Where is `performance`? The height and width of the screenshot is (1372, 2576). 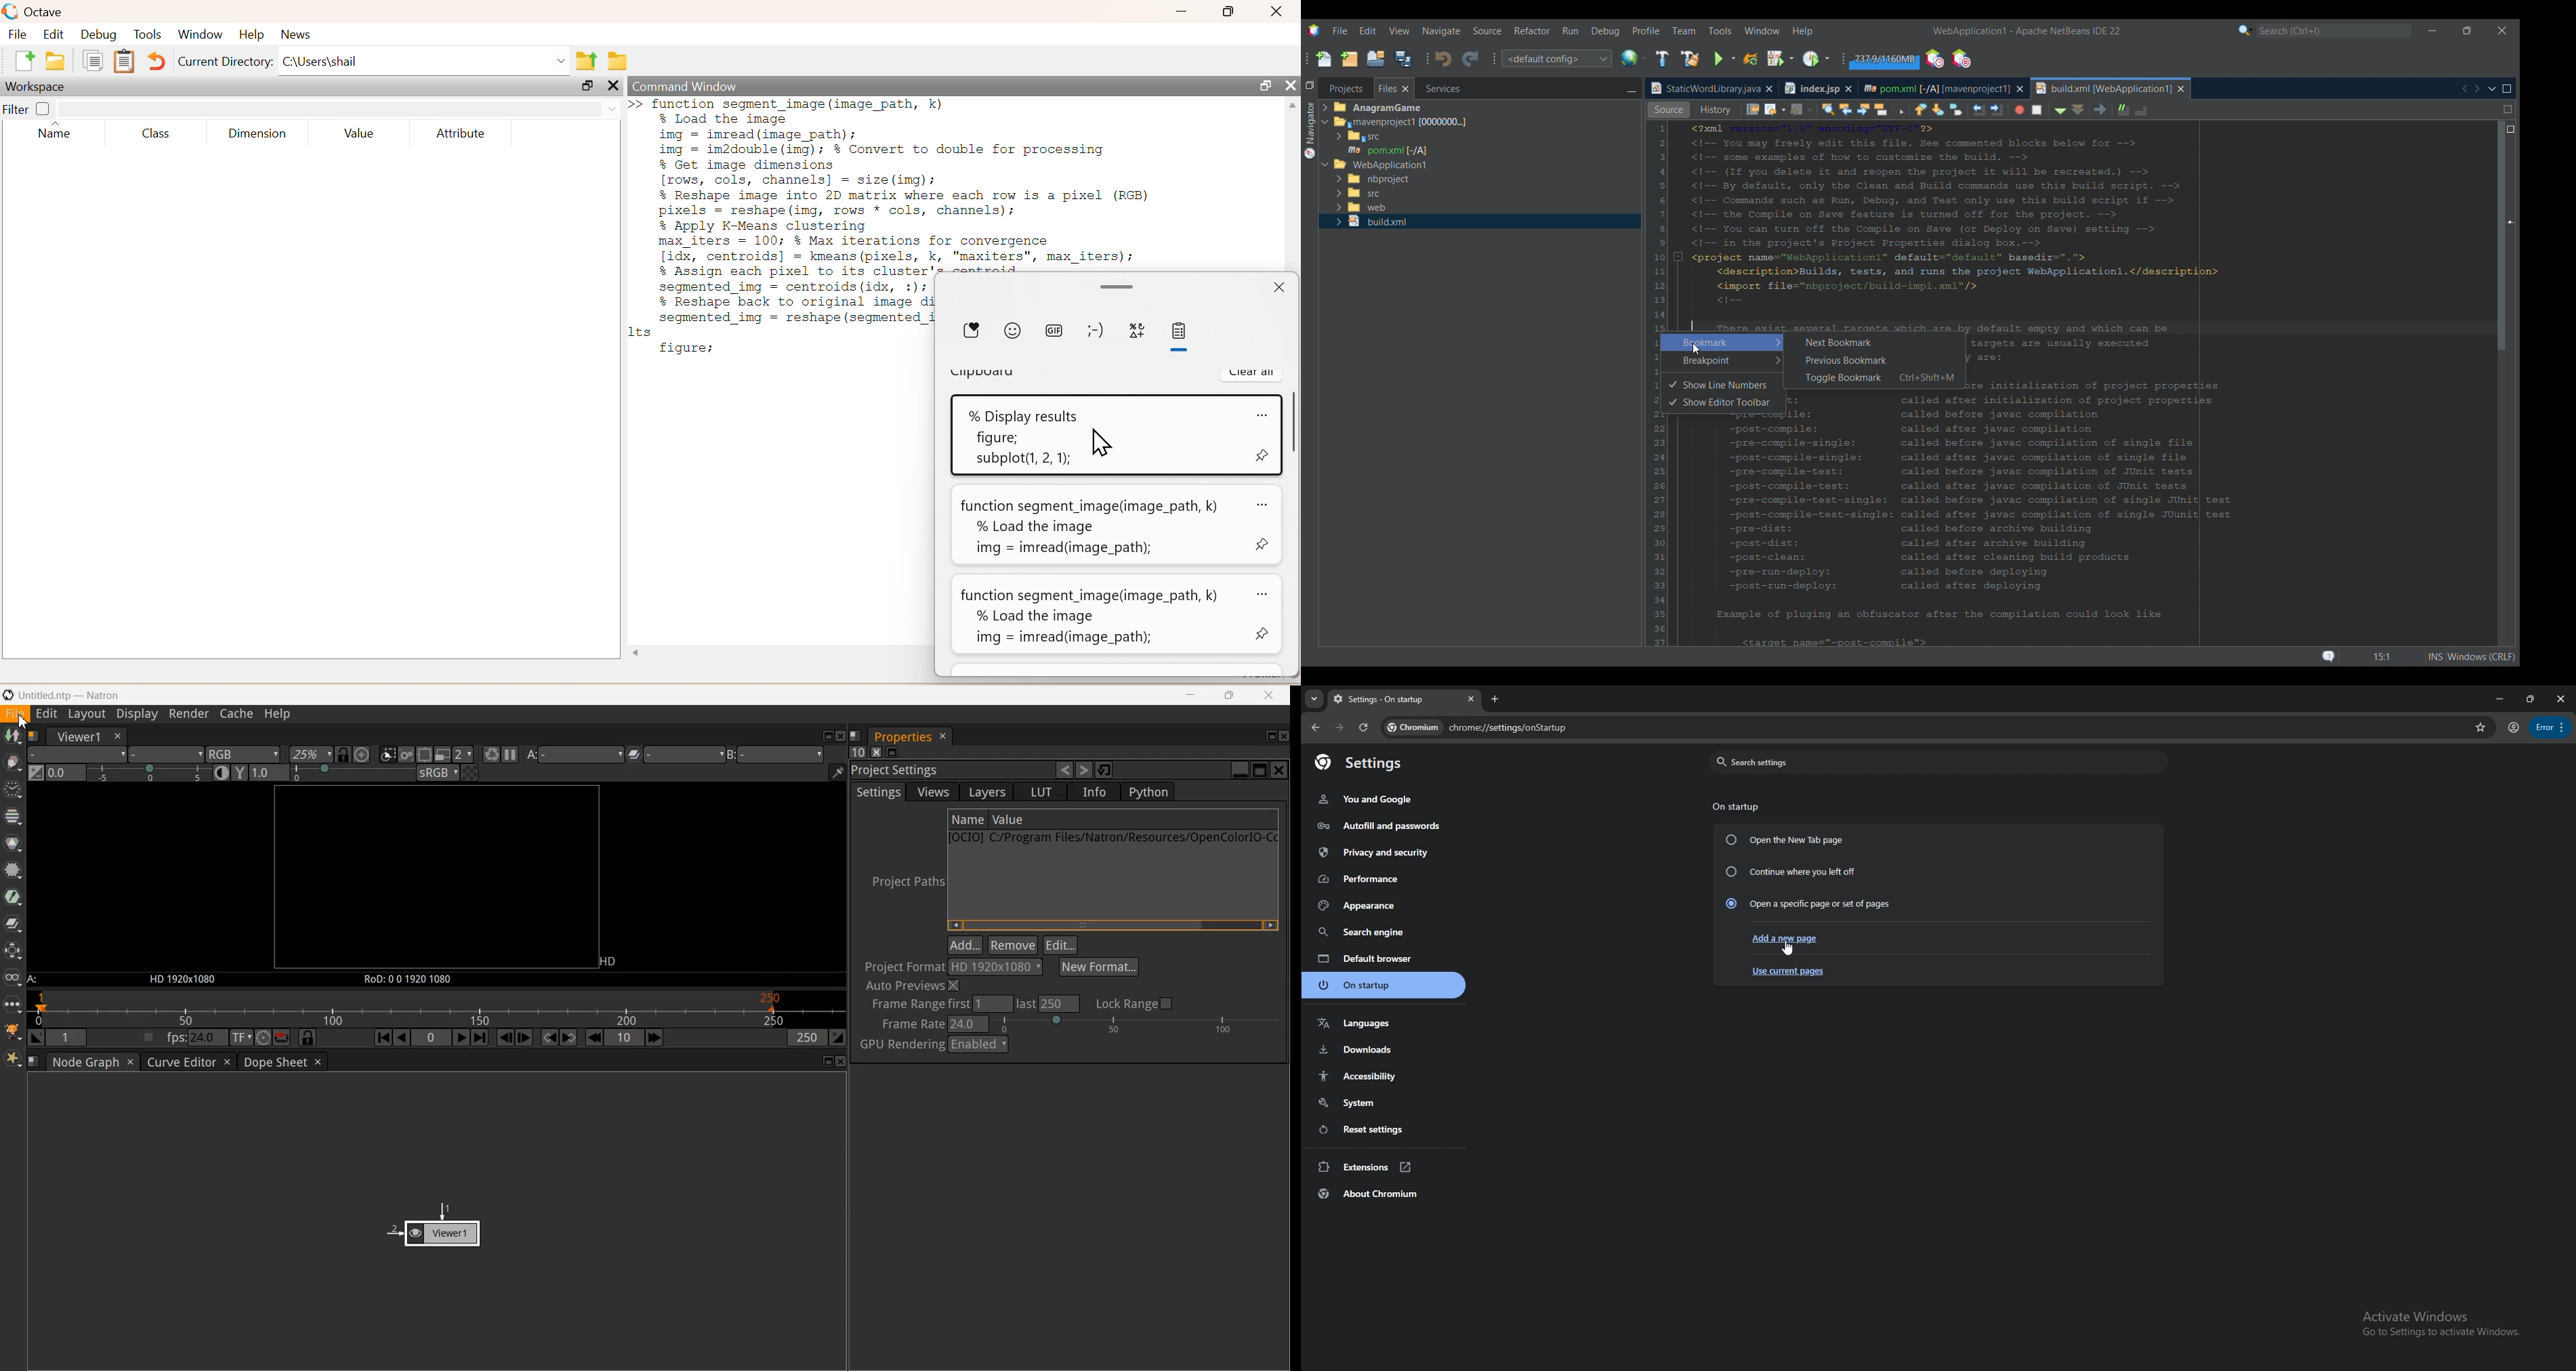 performance is located at coordinates (1379, 878).